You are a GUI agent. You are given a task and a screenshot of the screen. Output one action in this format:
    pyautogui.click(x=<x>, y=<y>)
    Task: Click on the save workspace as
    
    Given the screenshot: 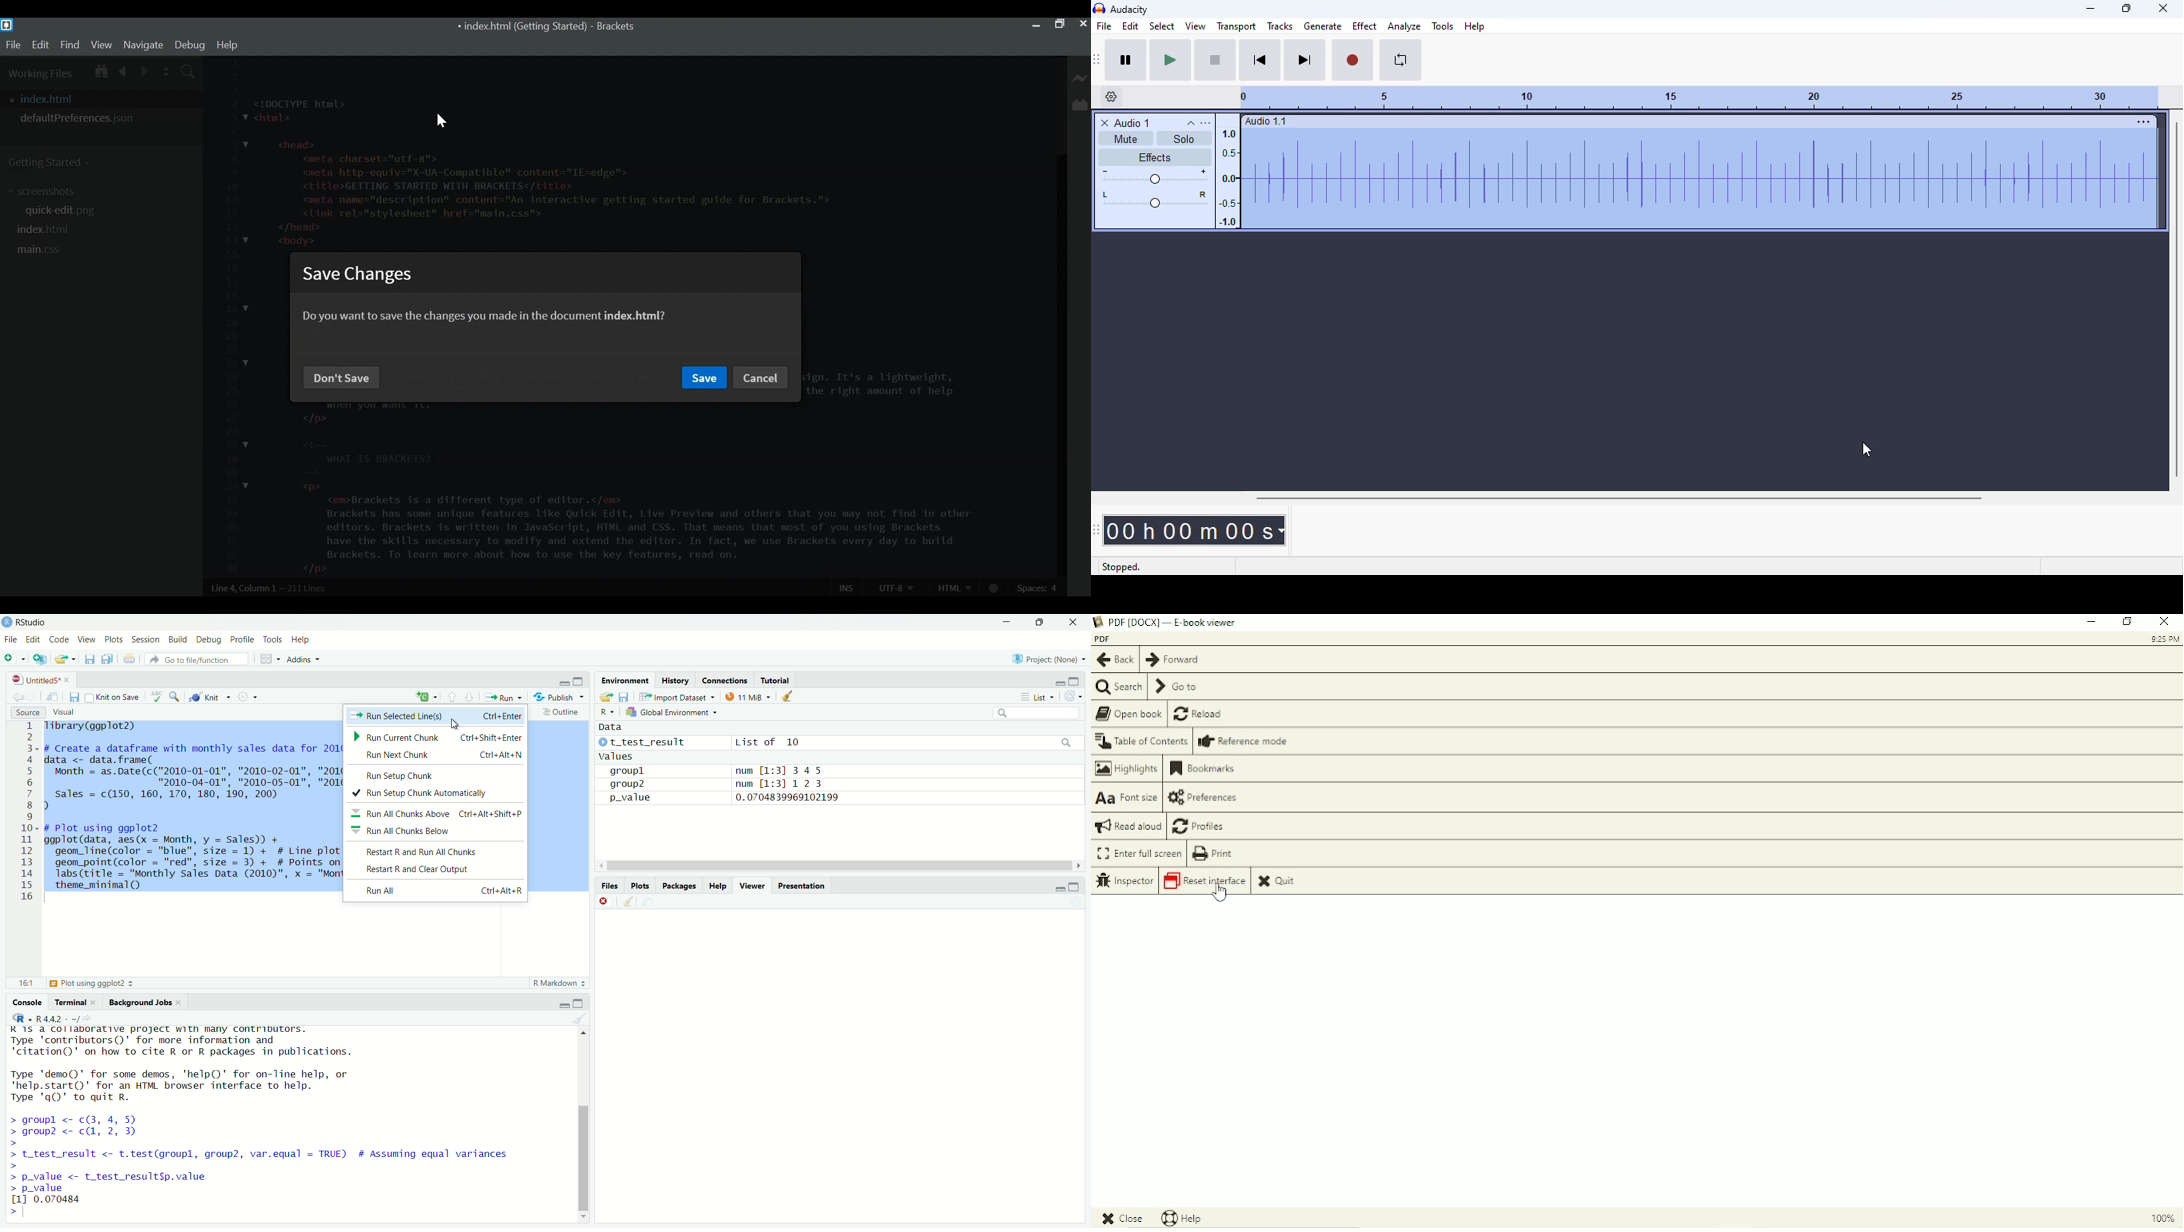 What is the action you would take?
    pyautogui.click(x=625, y=697)
    